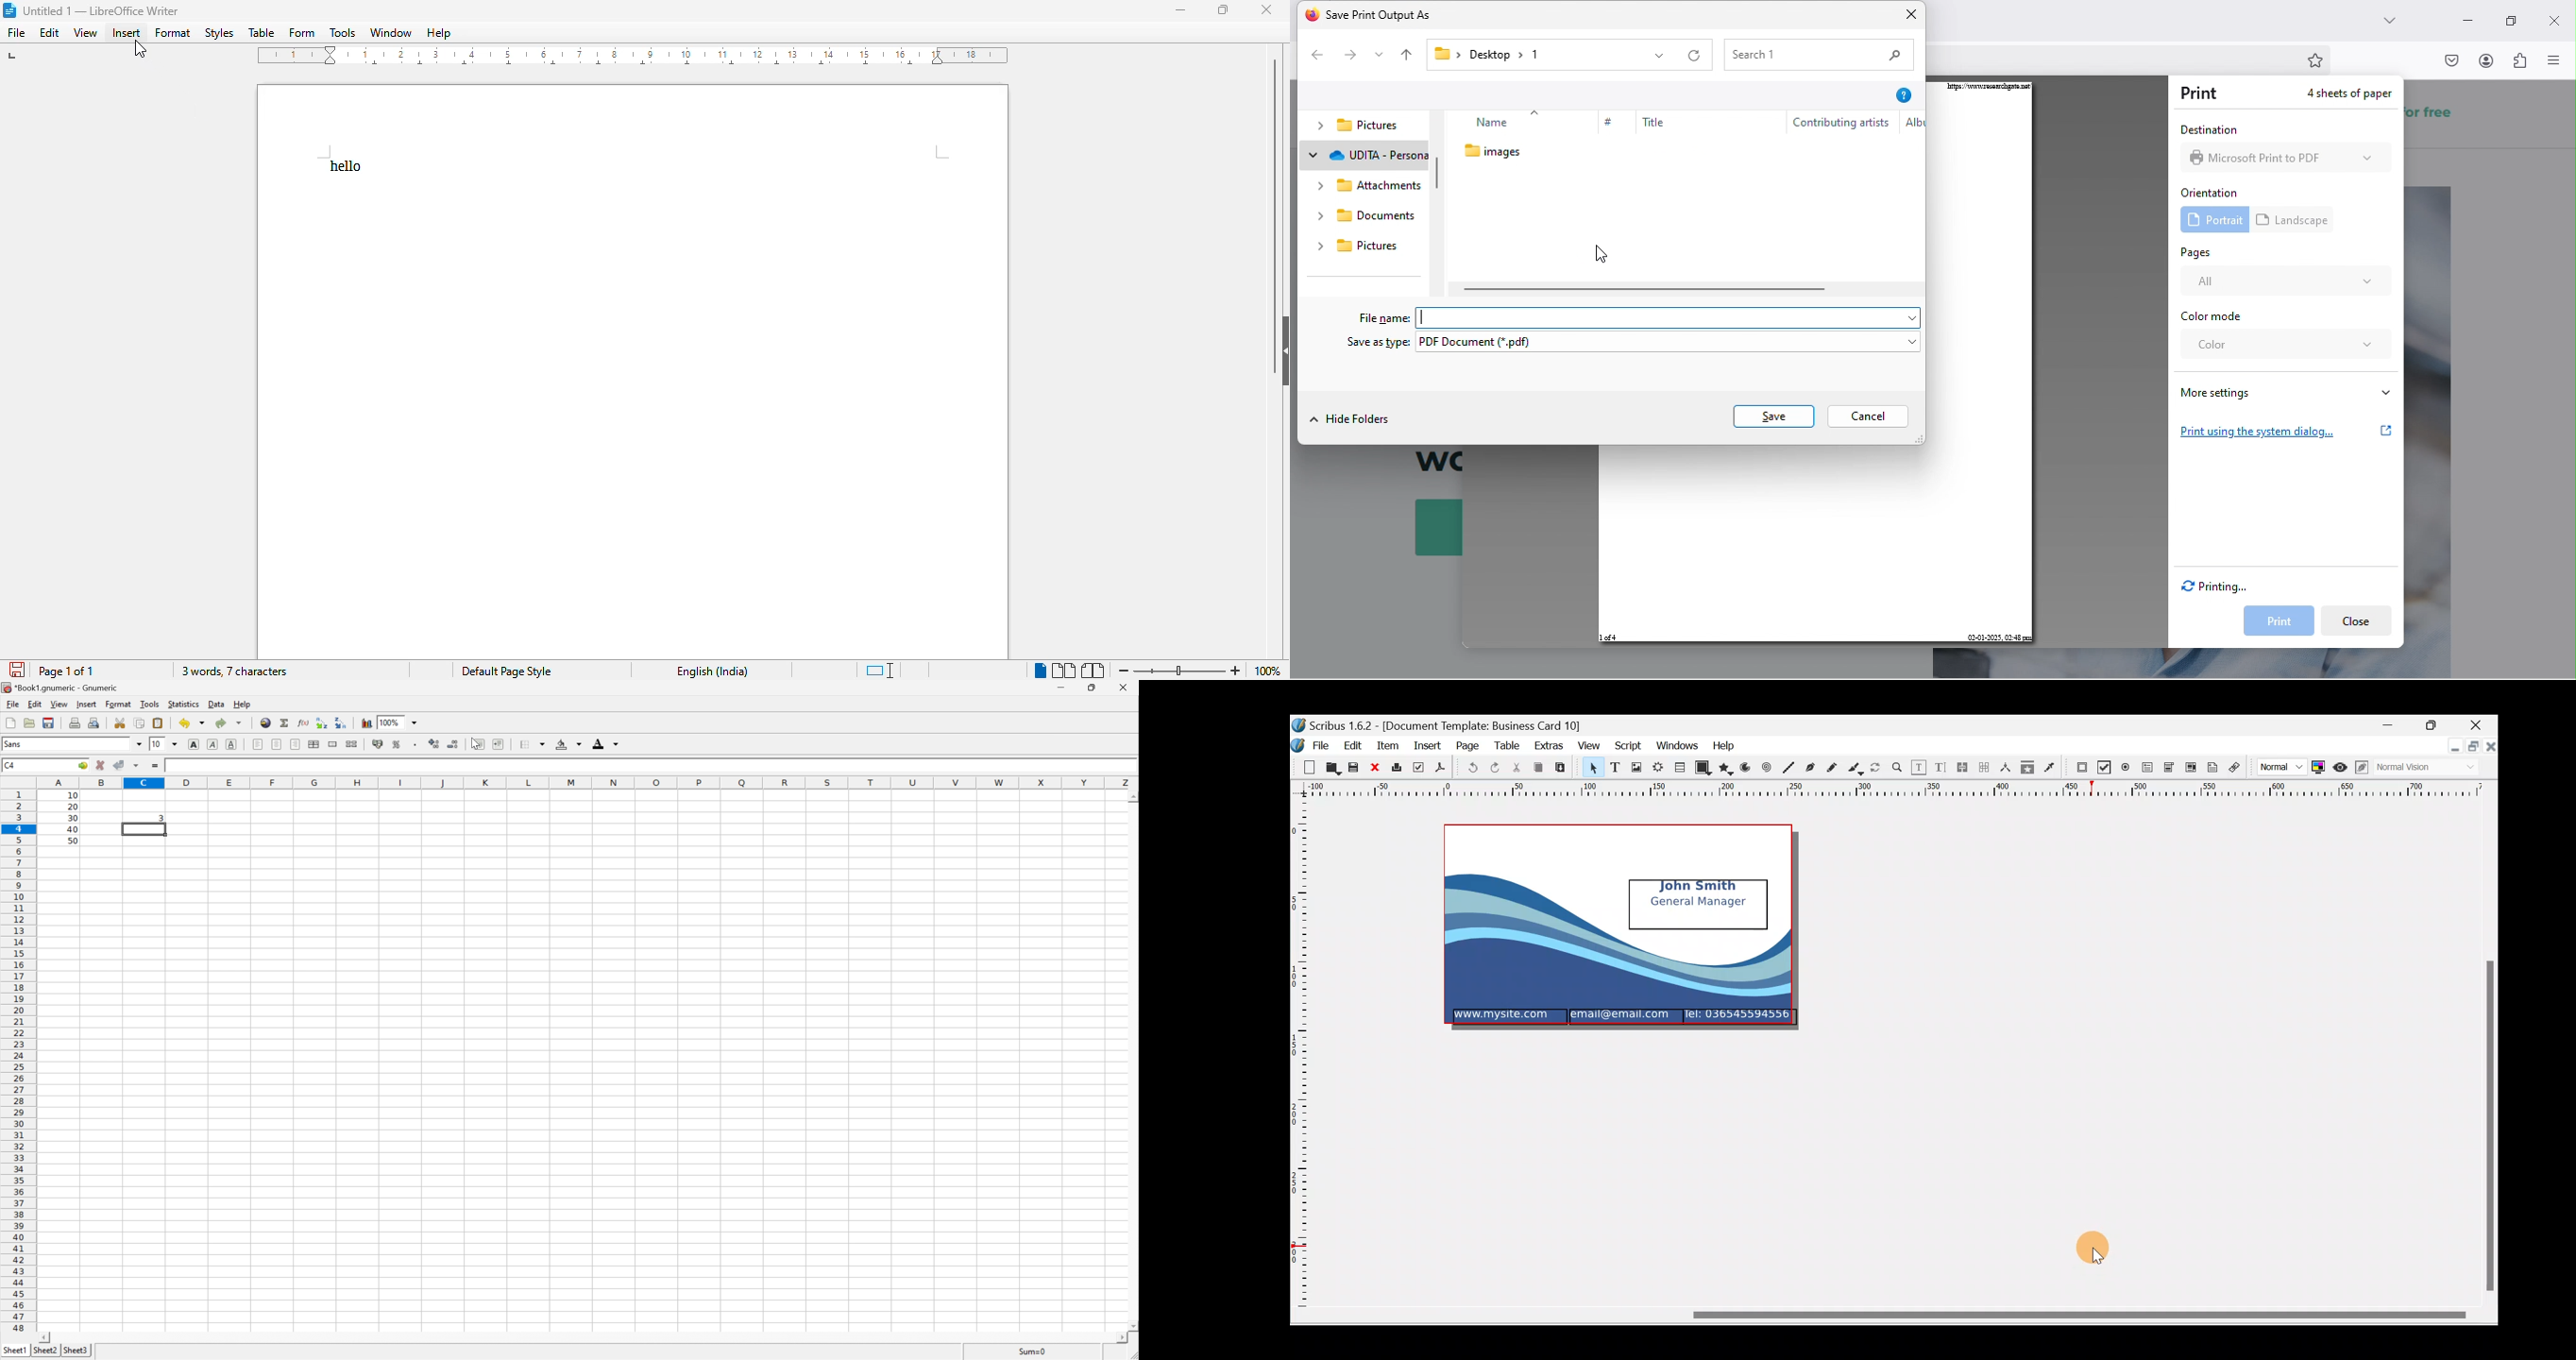  What do you see at coordinates (35, 702) in the screenshot?
I see `Edit` at bounding box center [35, 702].